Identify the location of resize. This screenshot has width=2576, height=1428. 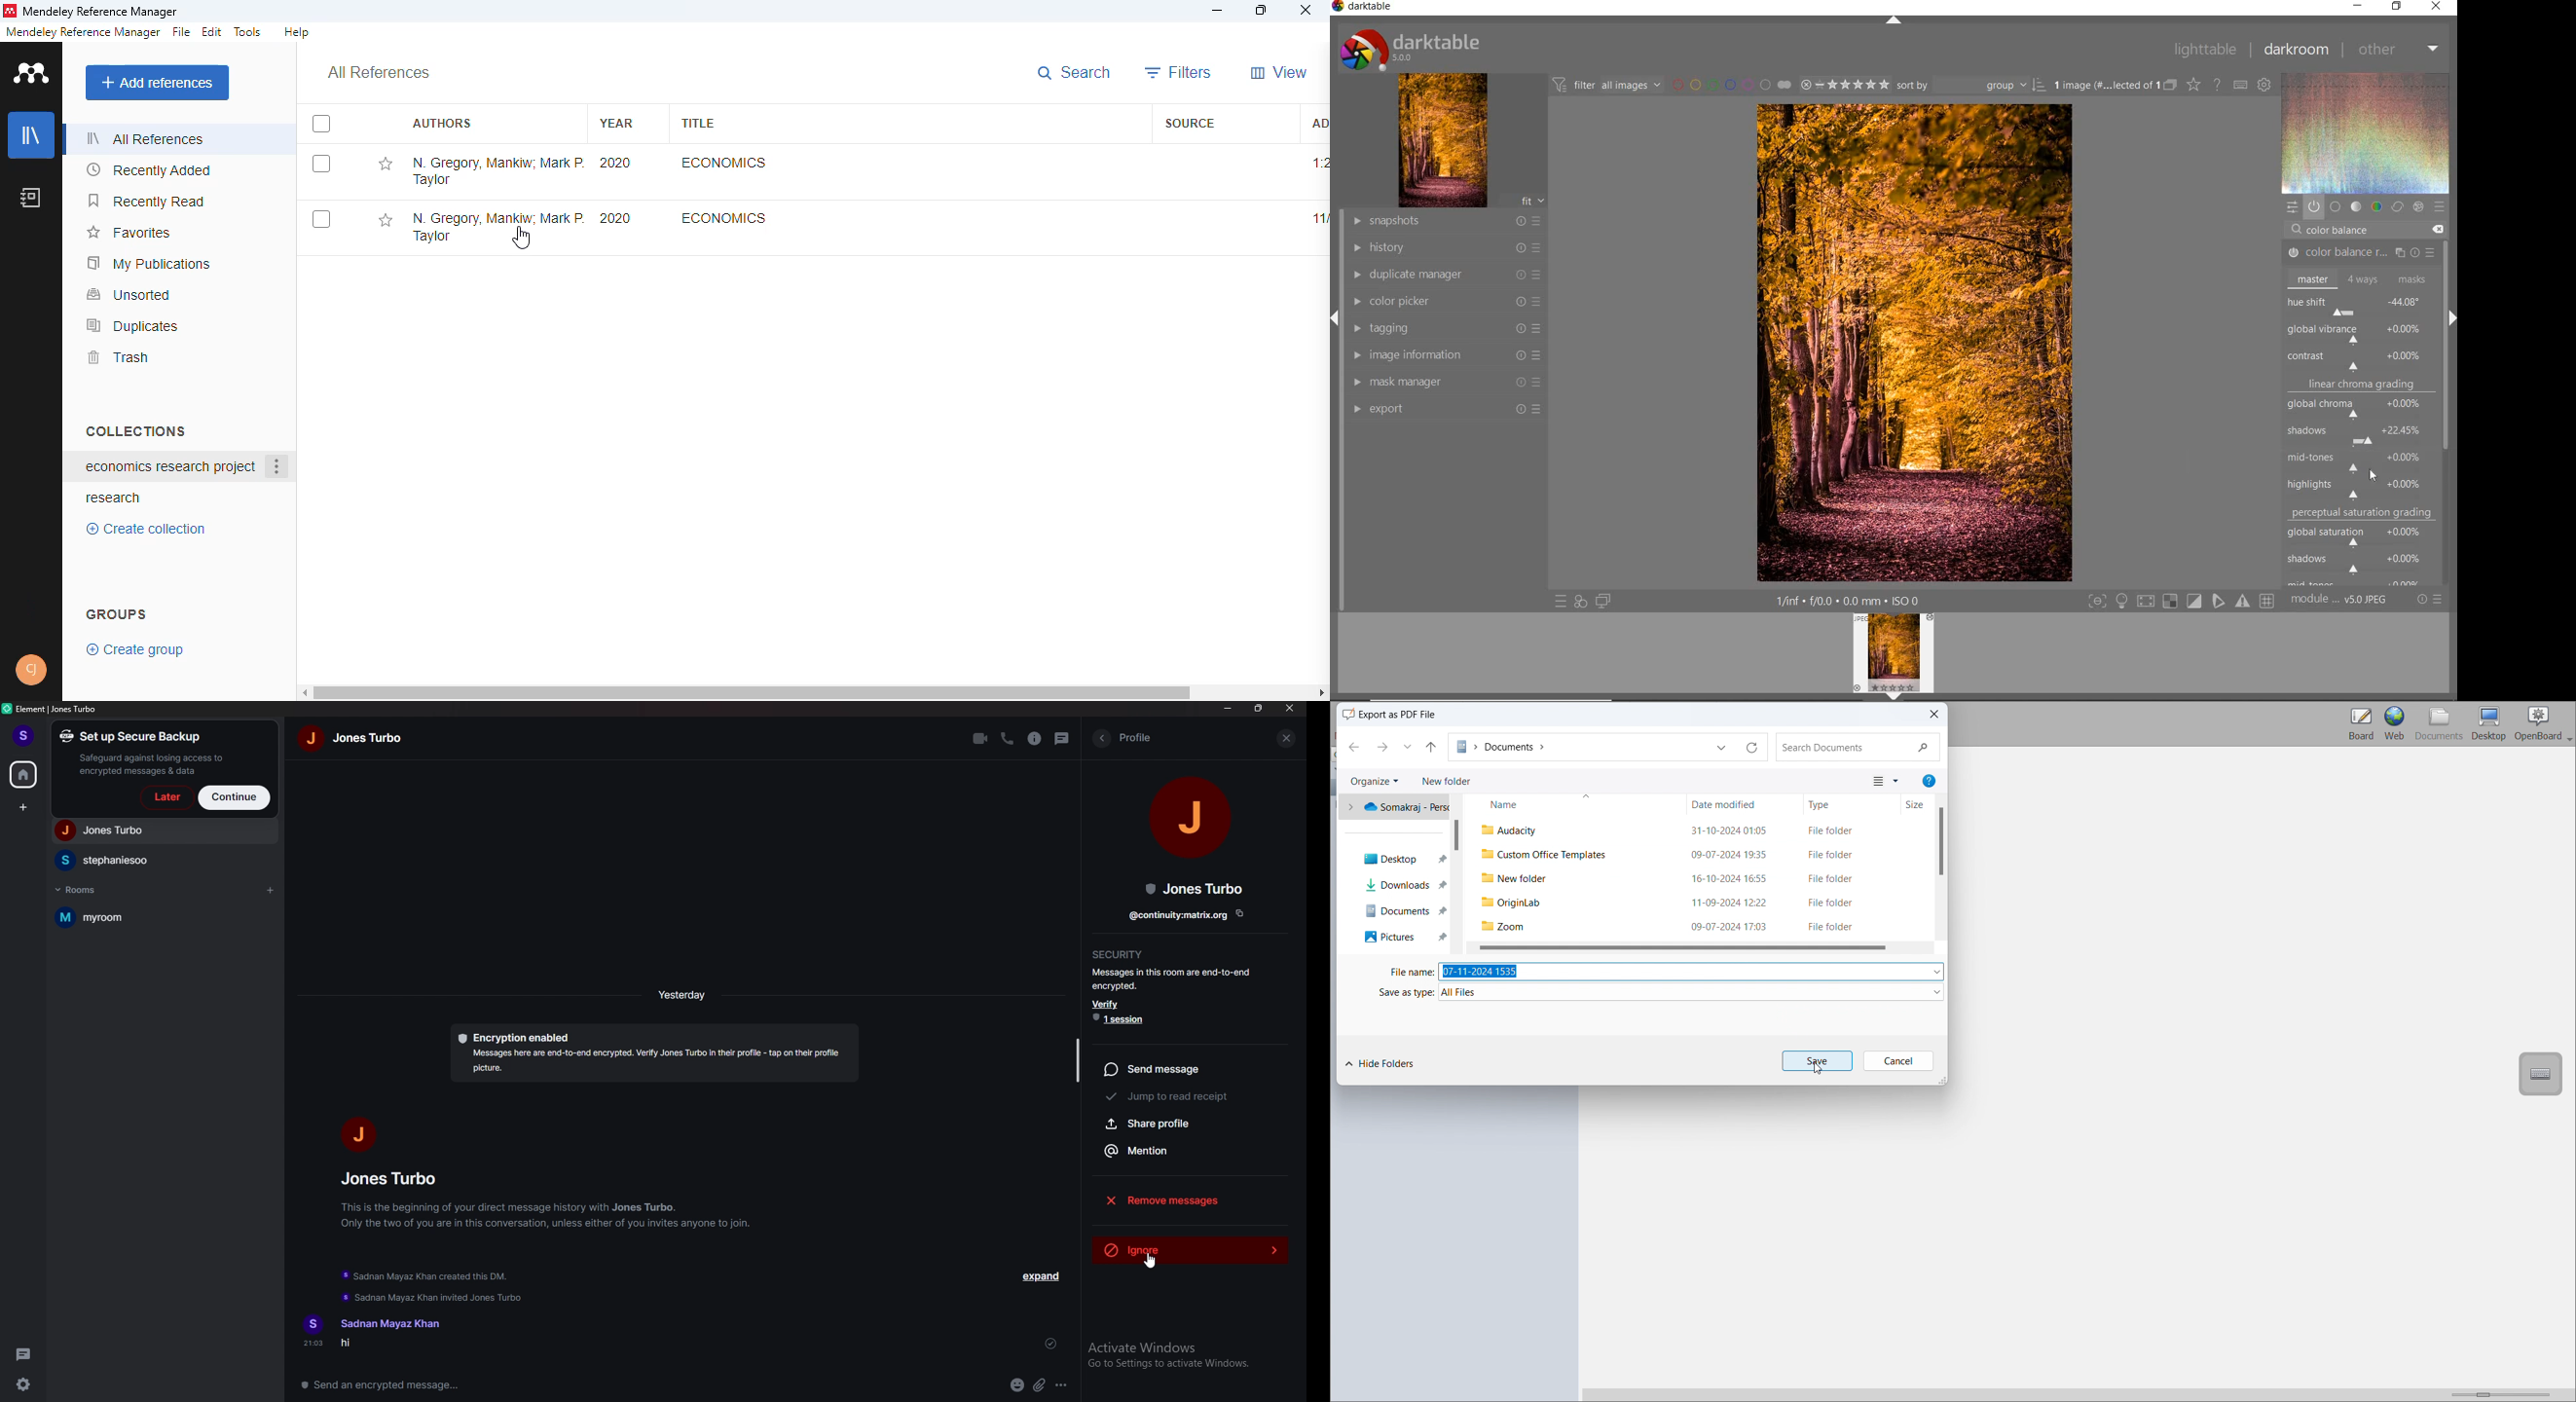
(1259, 708).